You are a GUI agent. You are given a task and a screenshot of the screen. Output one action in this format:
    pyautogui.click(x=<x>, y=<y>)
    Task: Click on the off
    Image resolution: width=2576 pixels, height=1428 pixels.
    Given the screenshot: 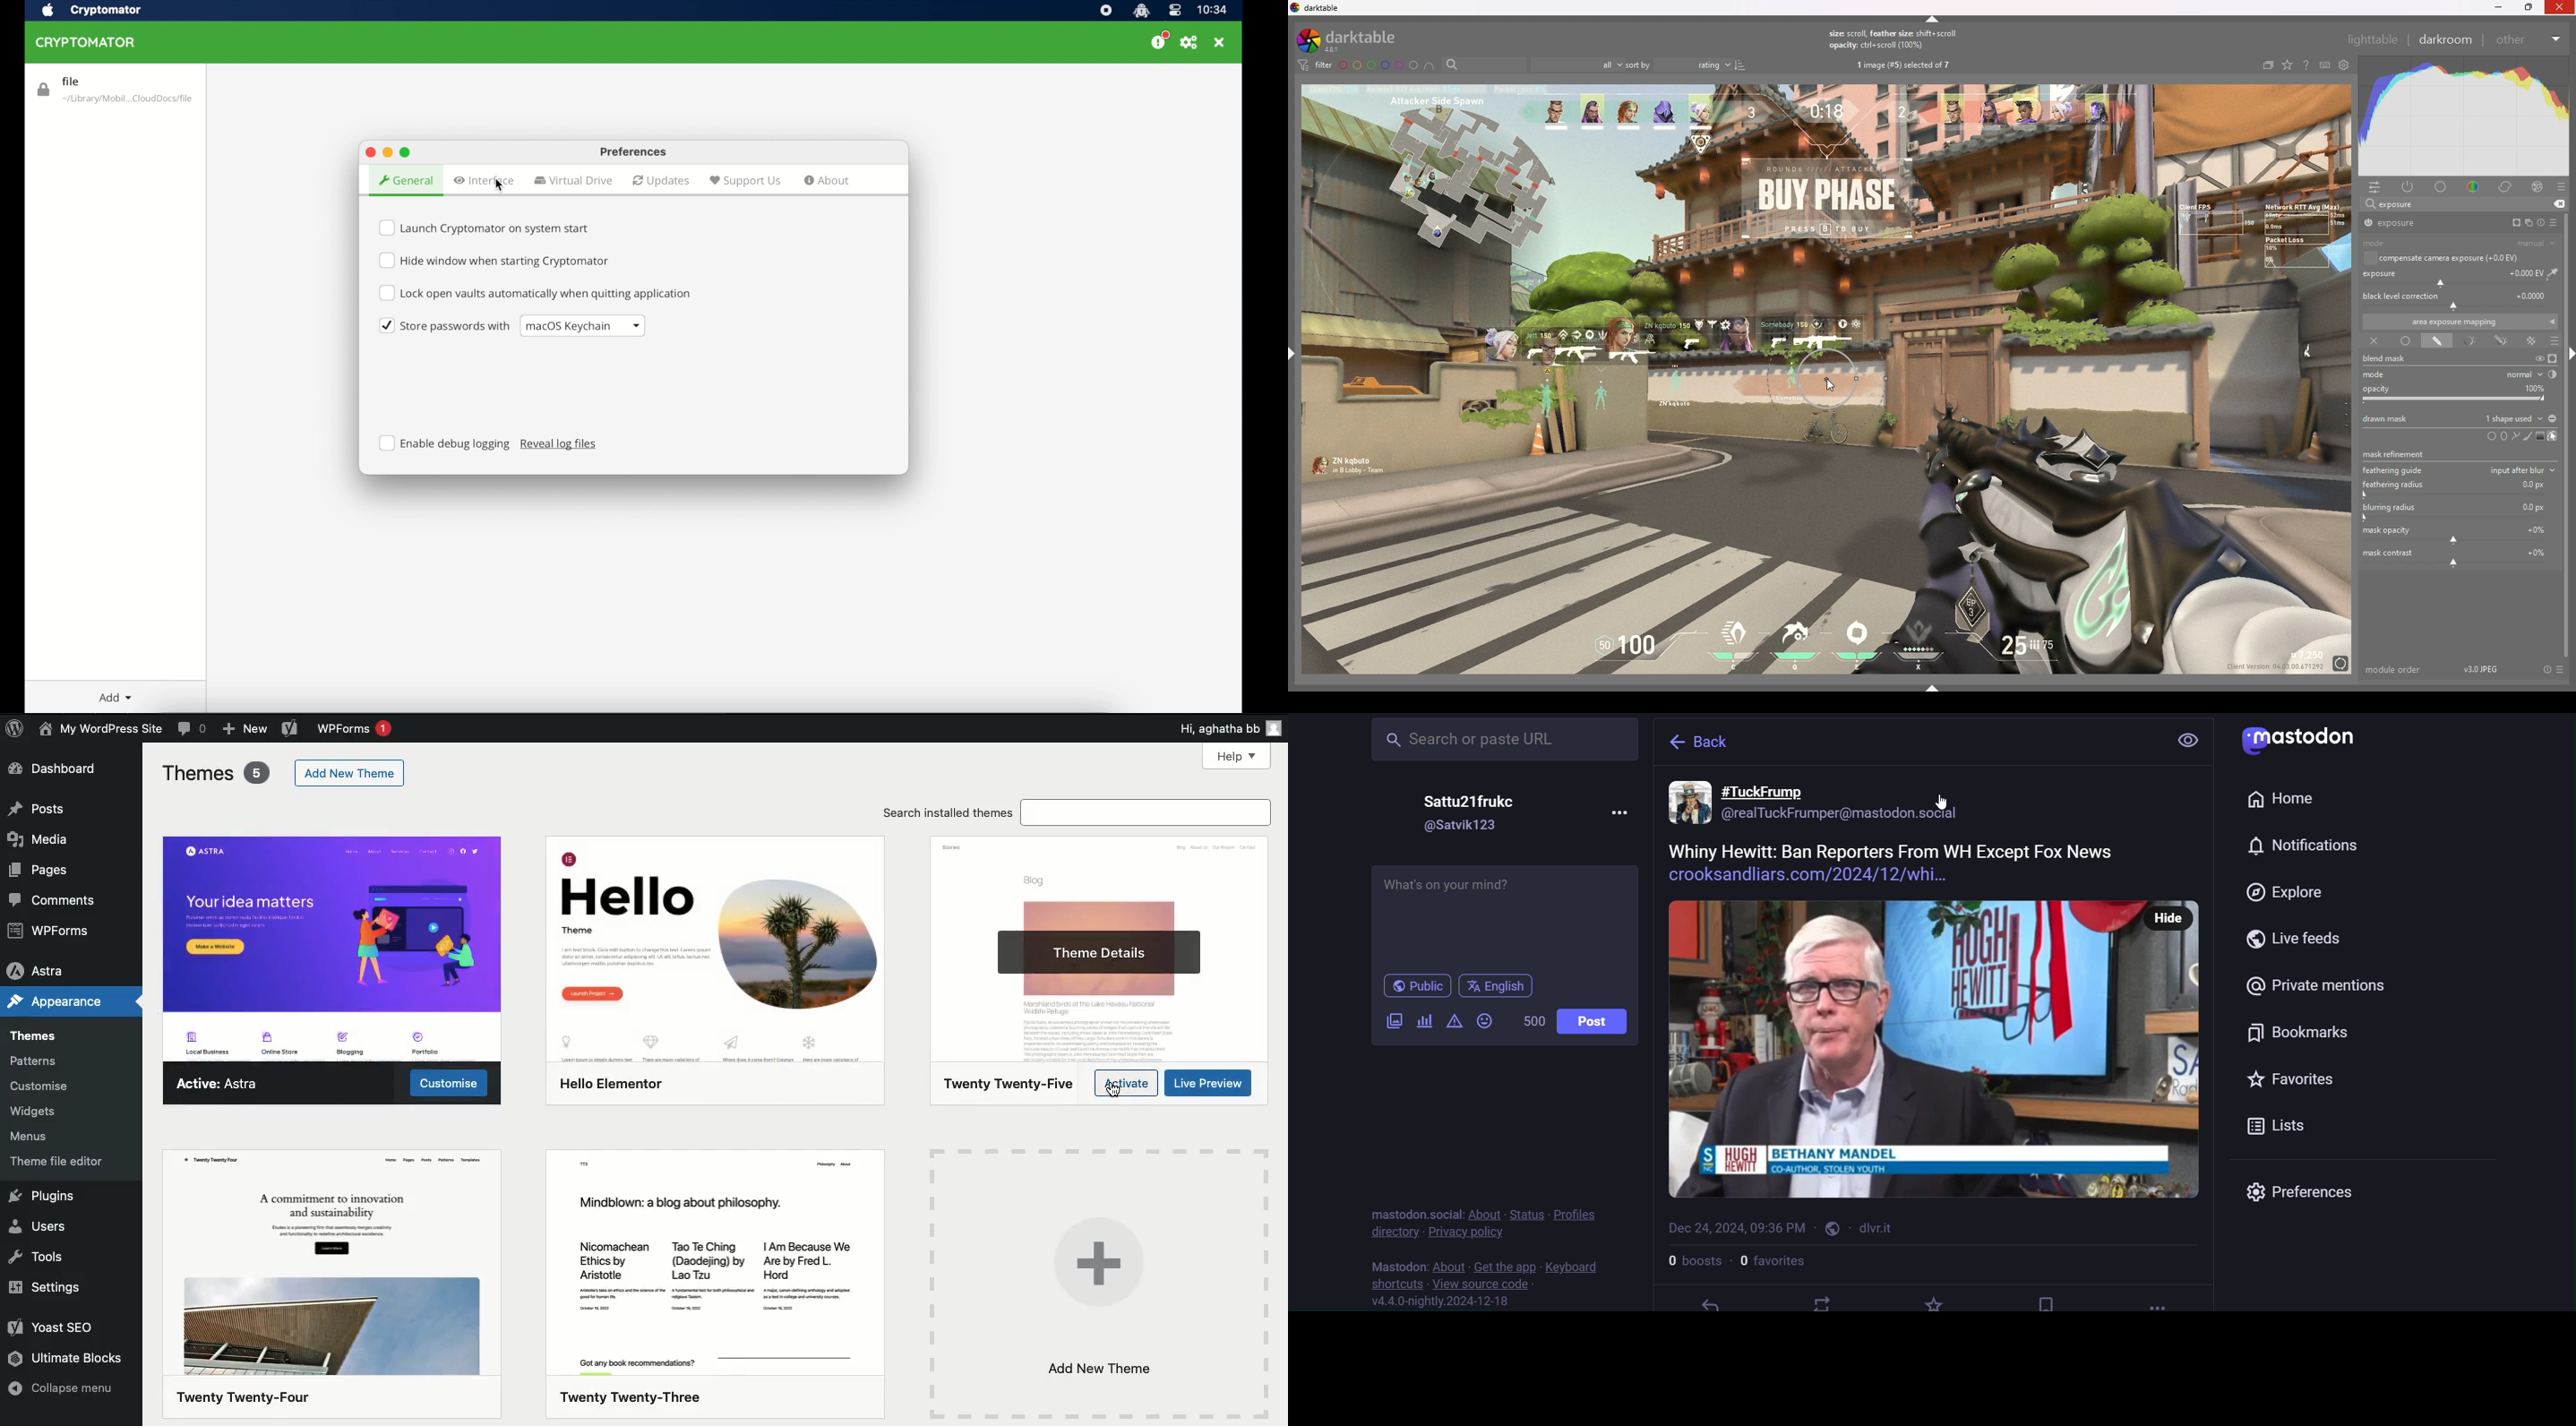 What is the action you would take?
    pyautogui.click(x=2372, y=342)
    